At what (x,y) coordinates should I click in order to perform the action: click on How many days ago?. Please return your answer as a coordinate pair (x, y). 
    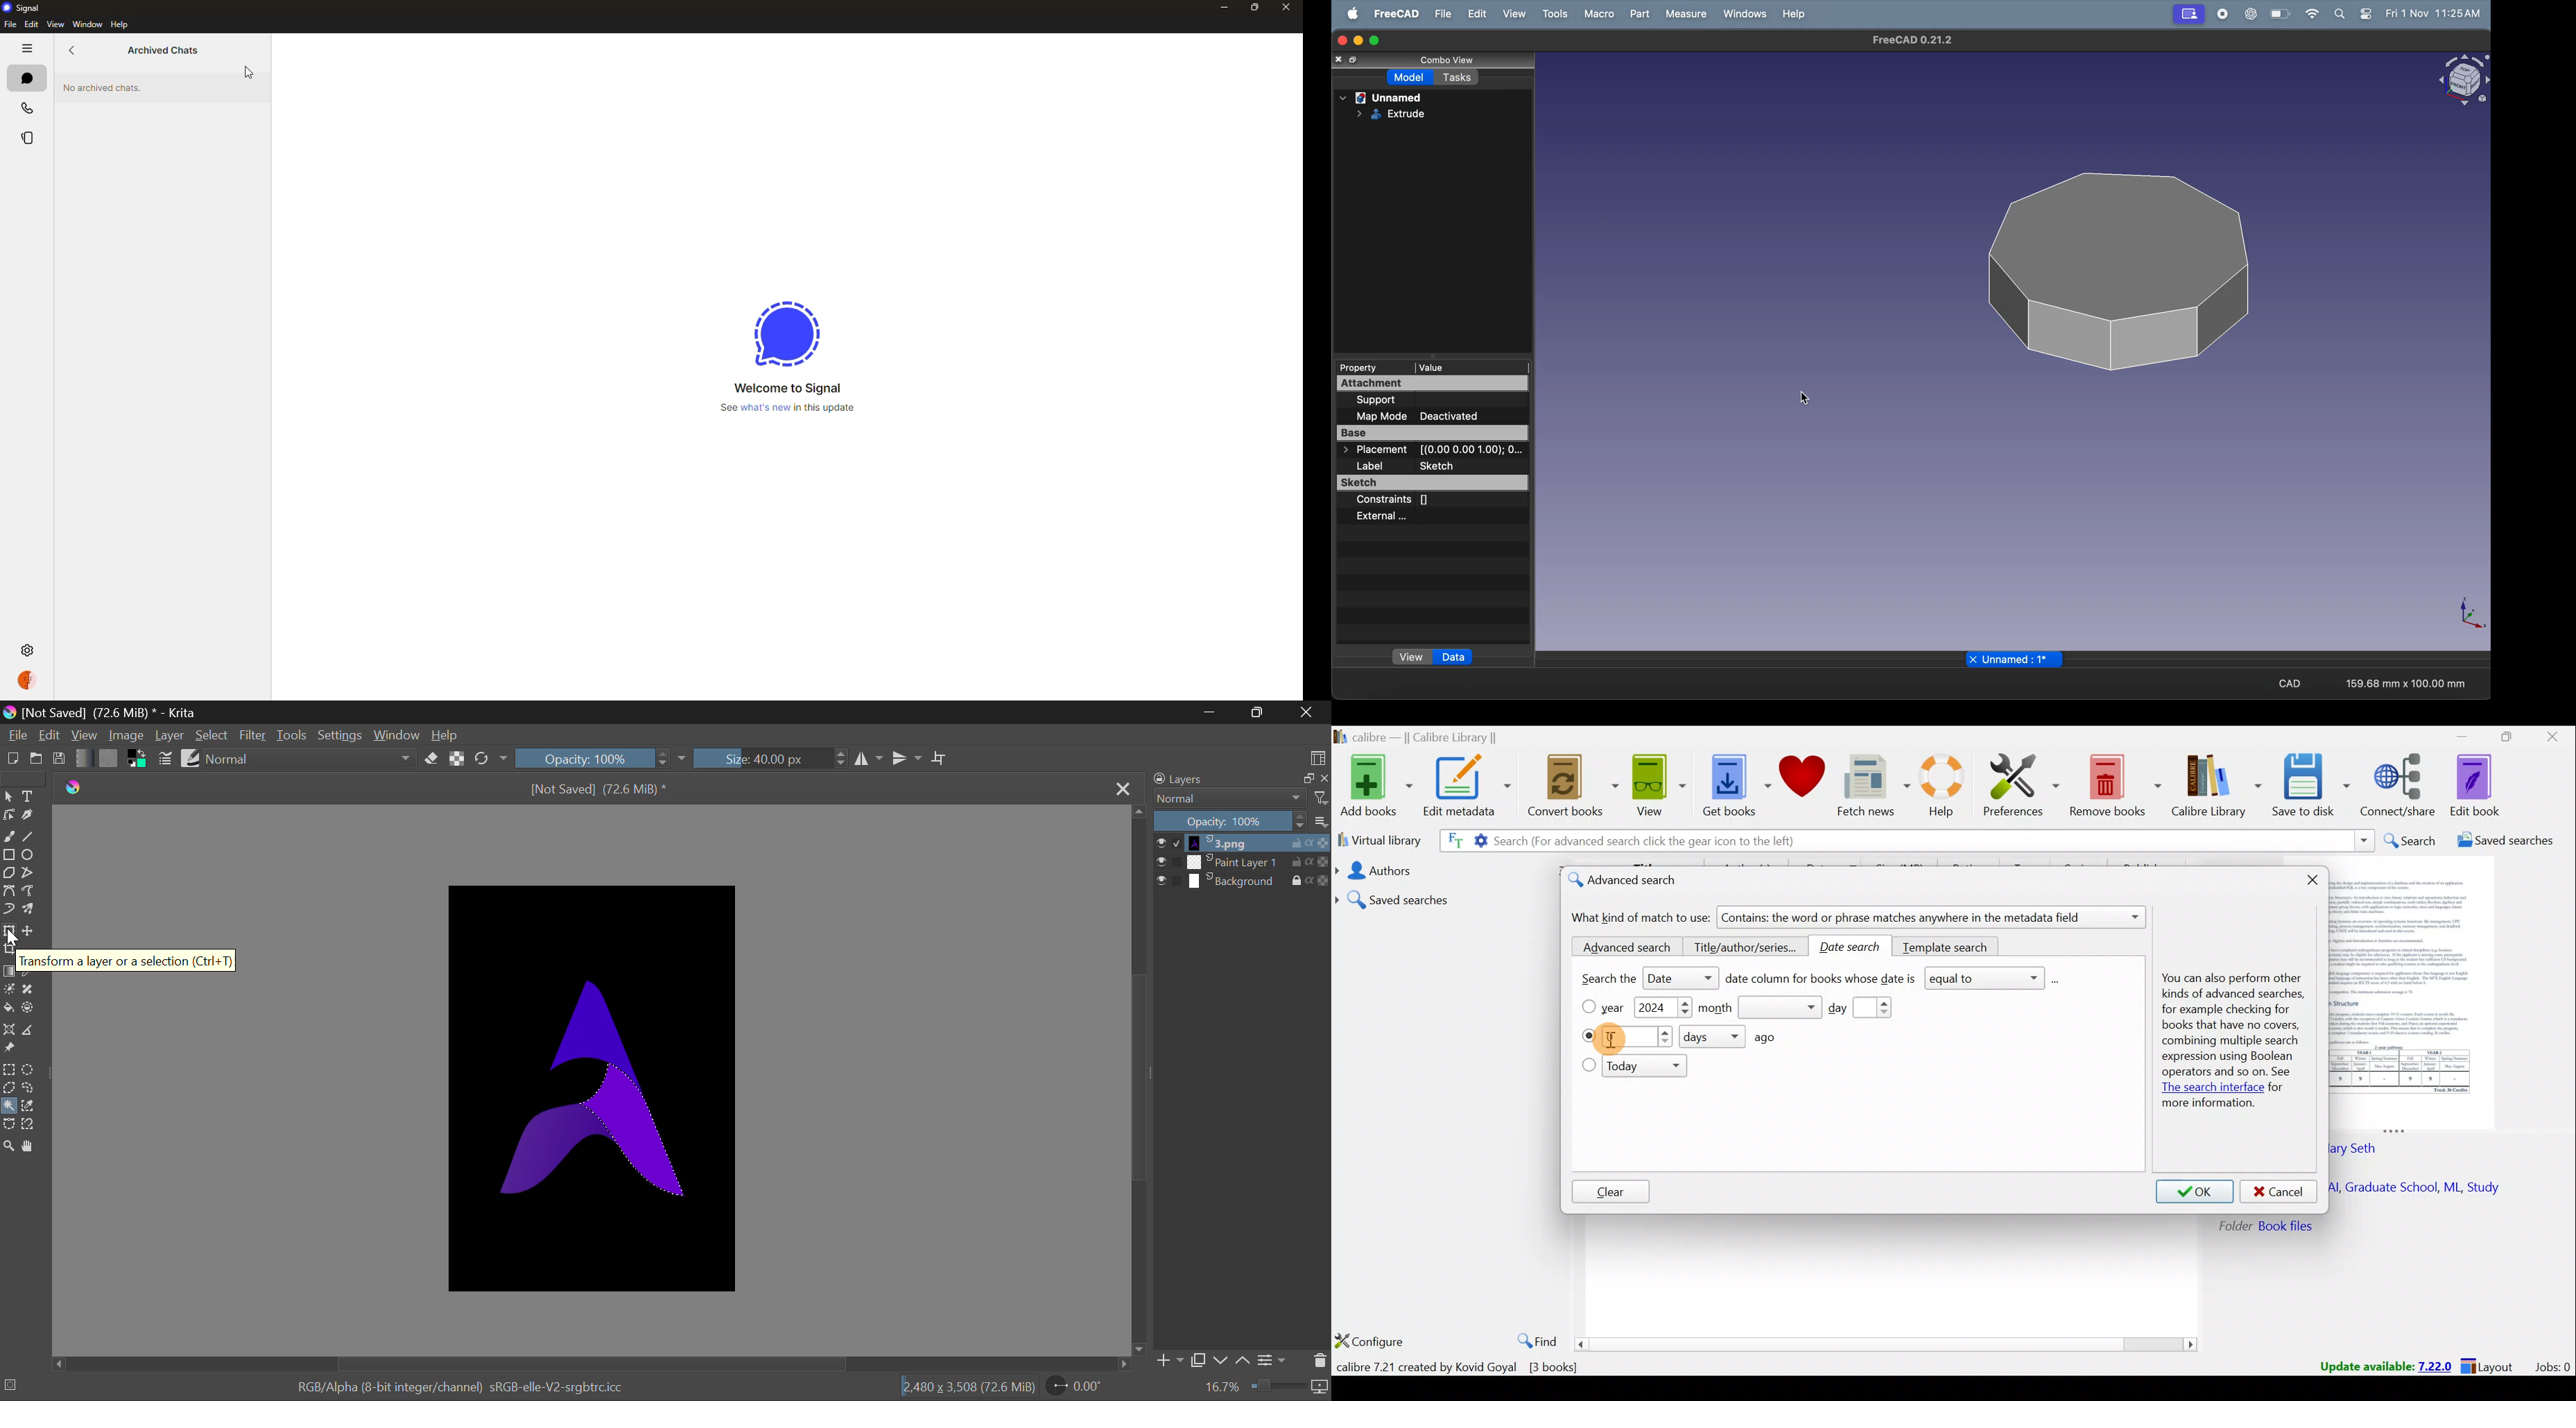
    Looking at the image, I should click on (1739, 1036).